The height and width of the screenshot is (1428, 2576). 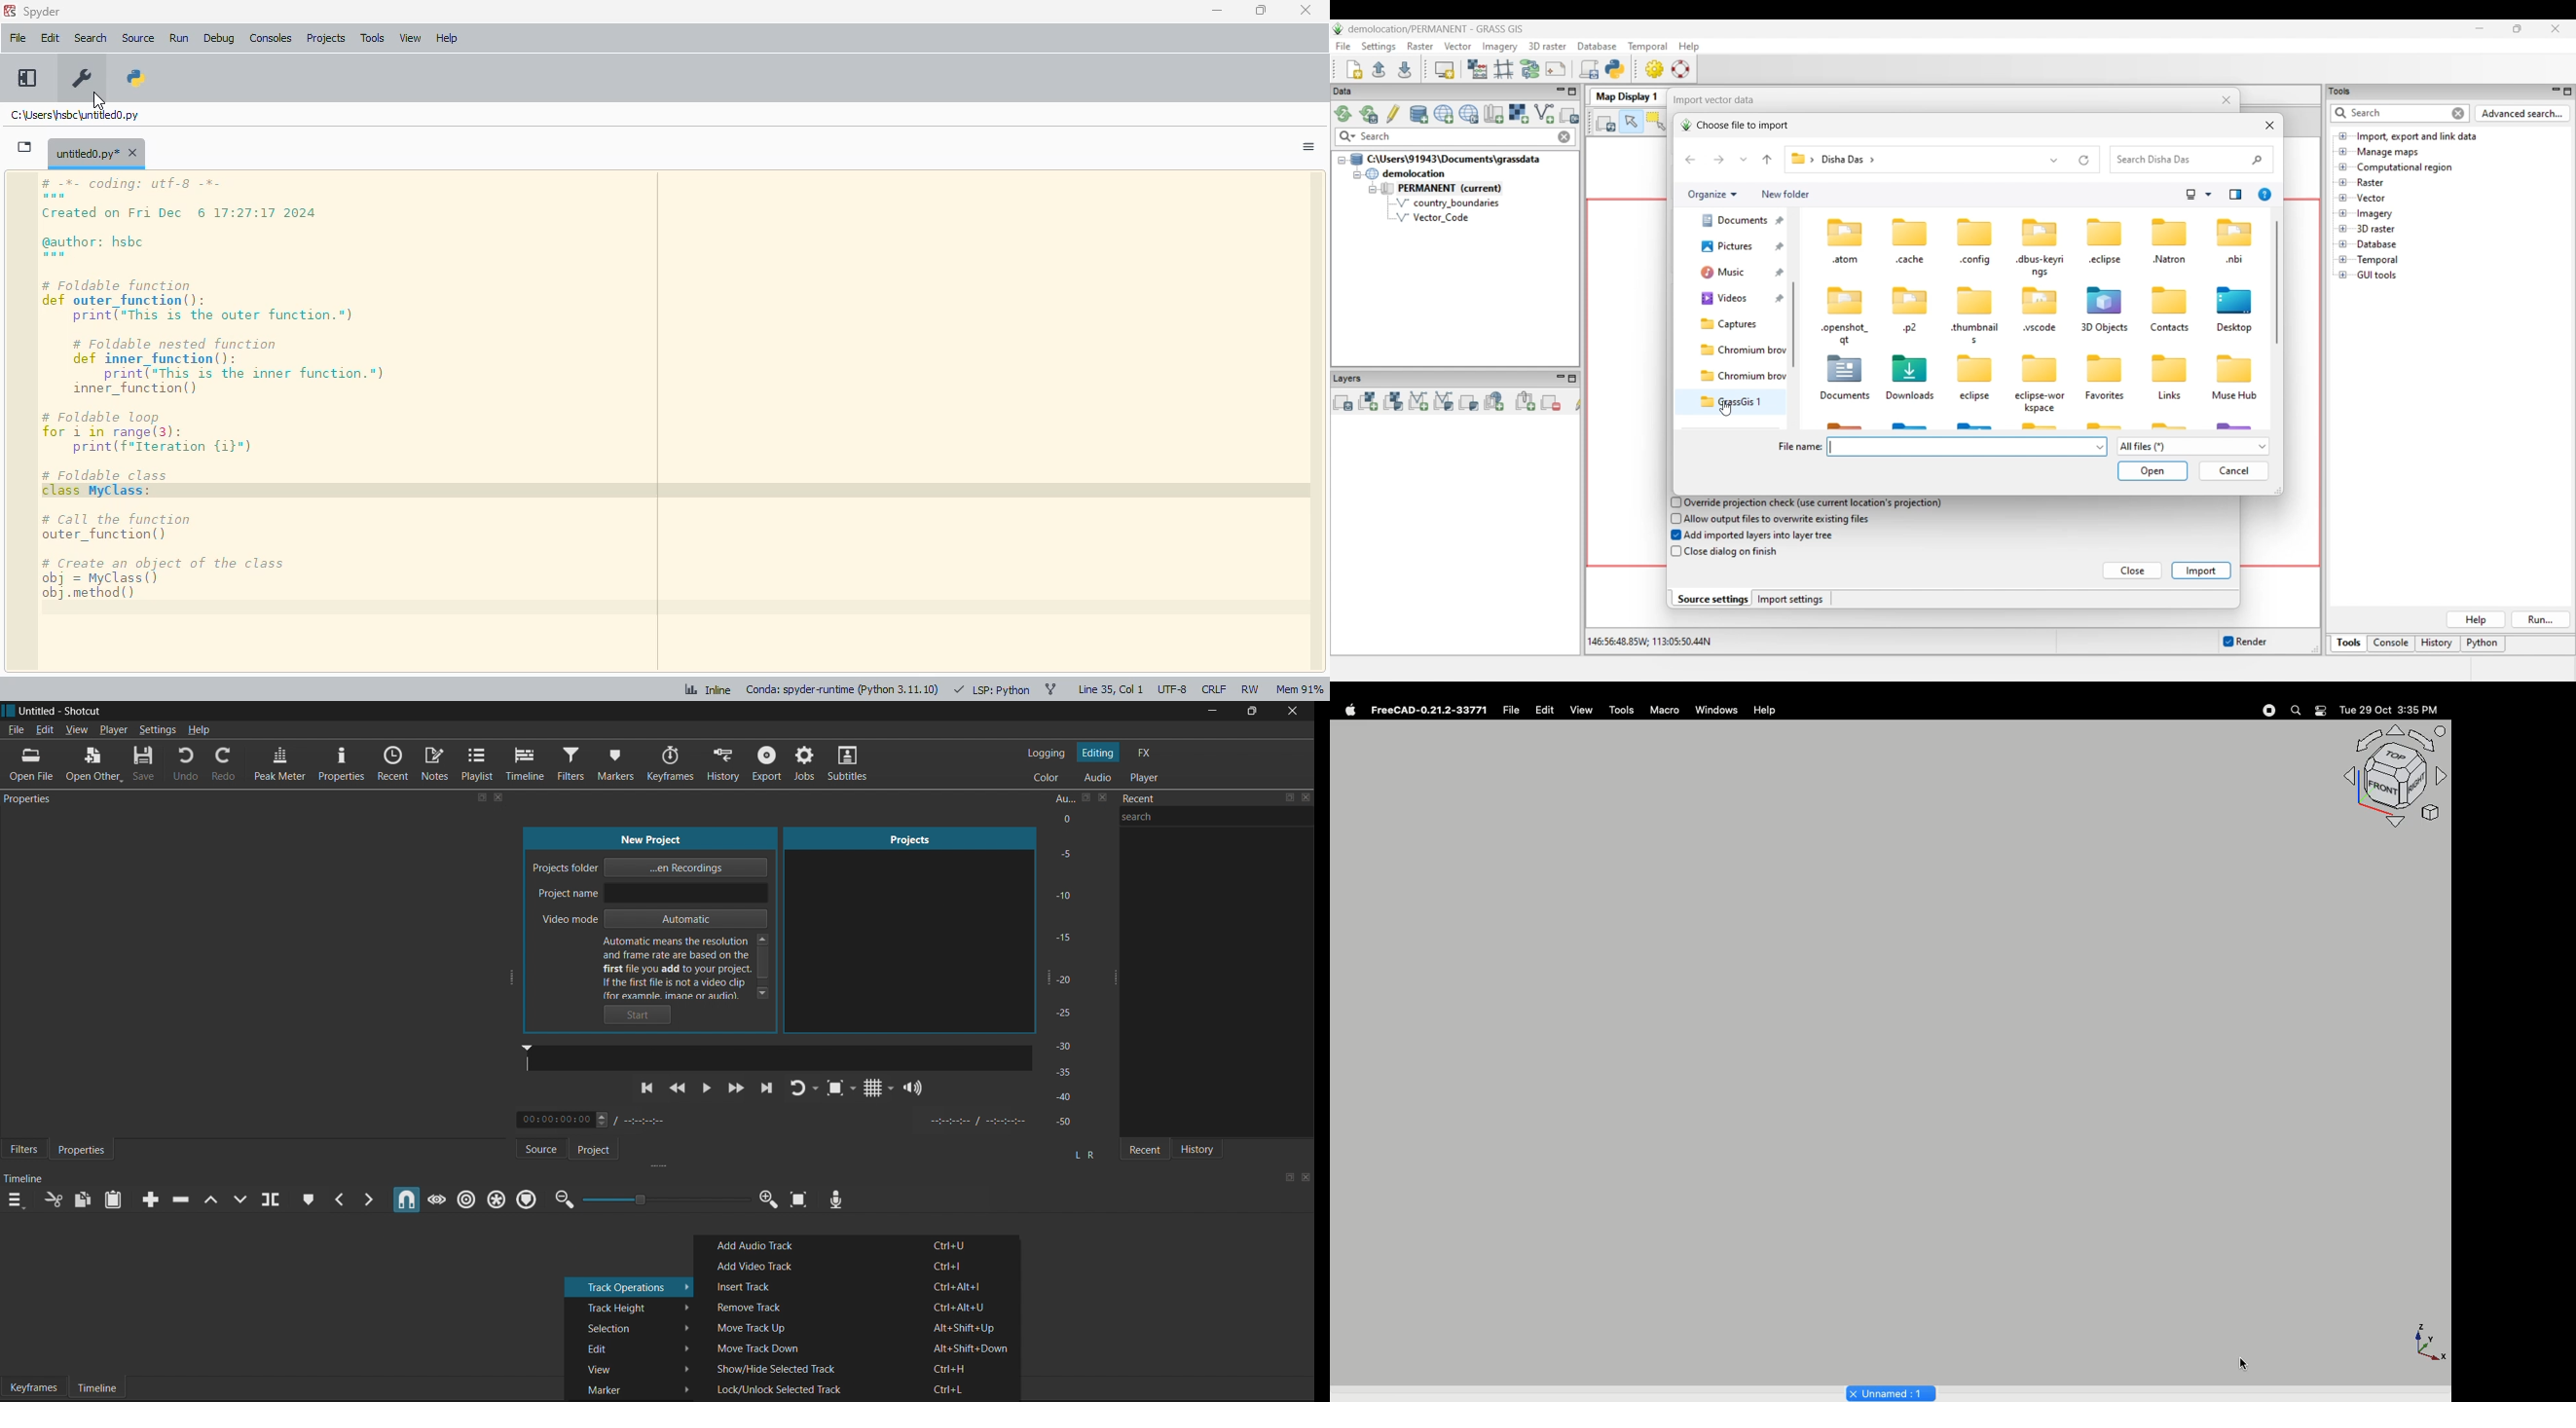 I want to click on maximize, so click(x=1290, y=799).